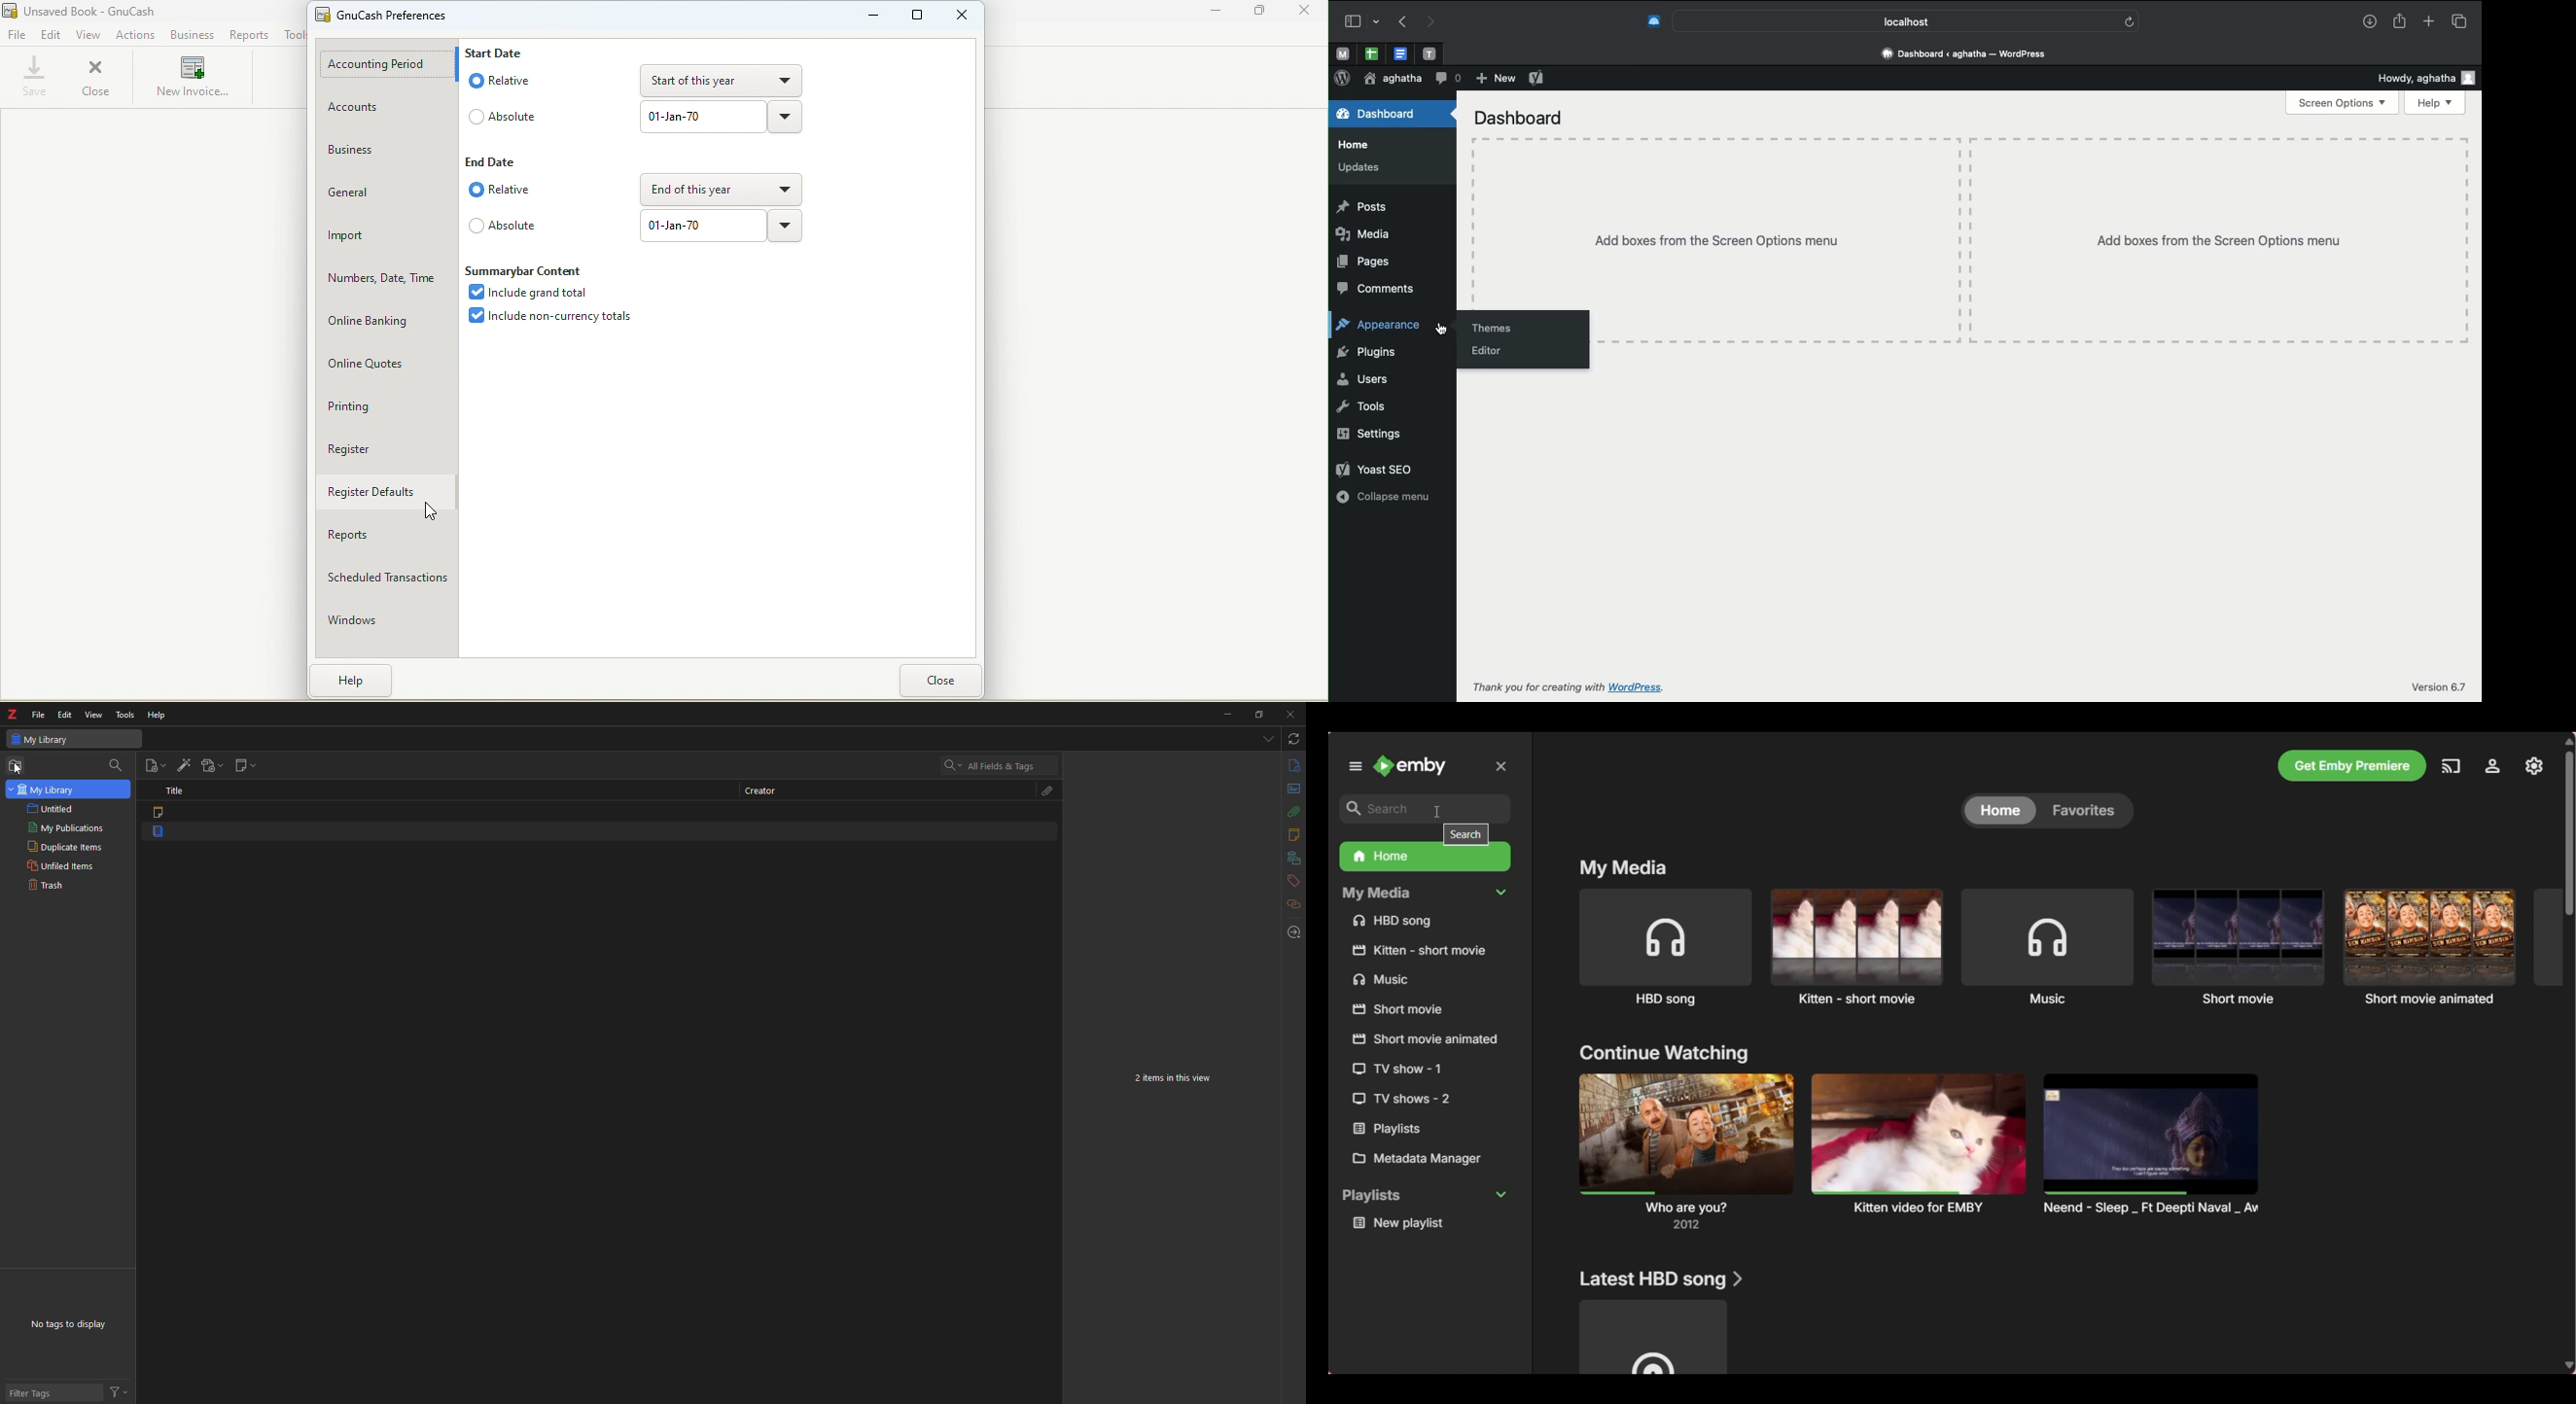  Describe the element at coordinates (162, 835) in the screenshot. I see `item` at that location.